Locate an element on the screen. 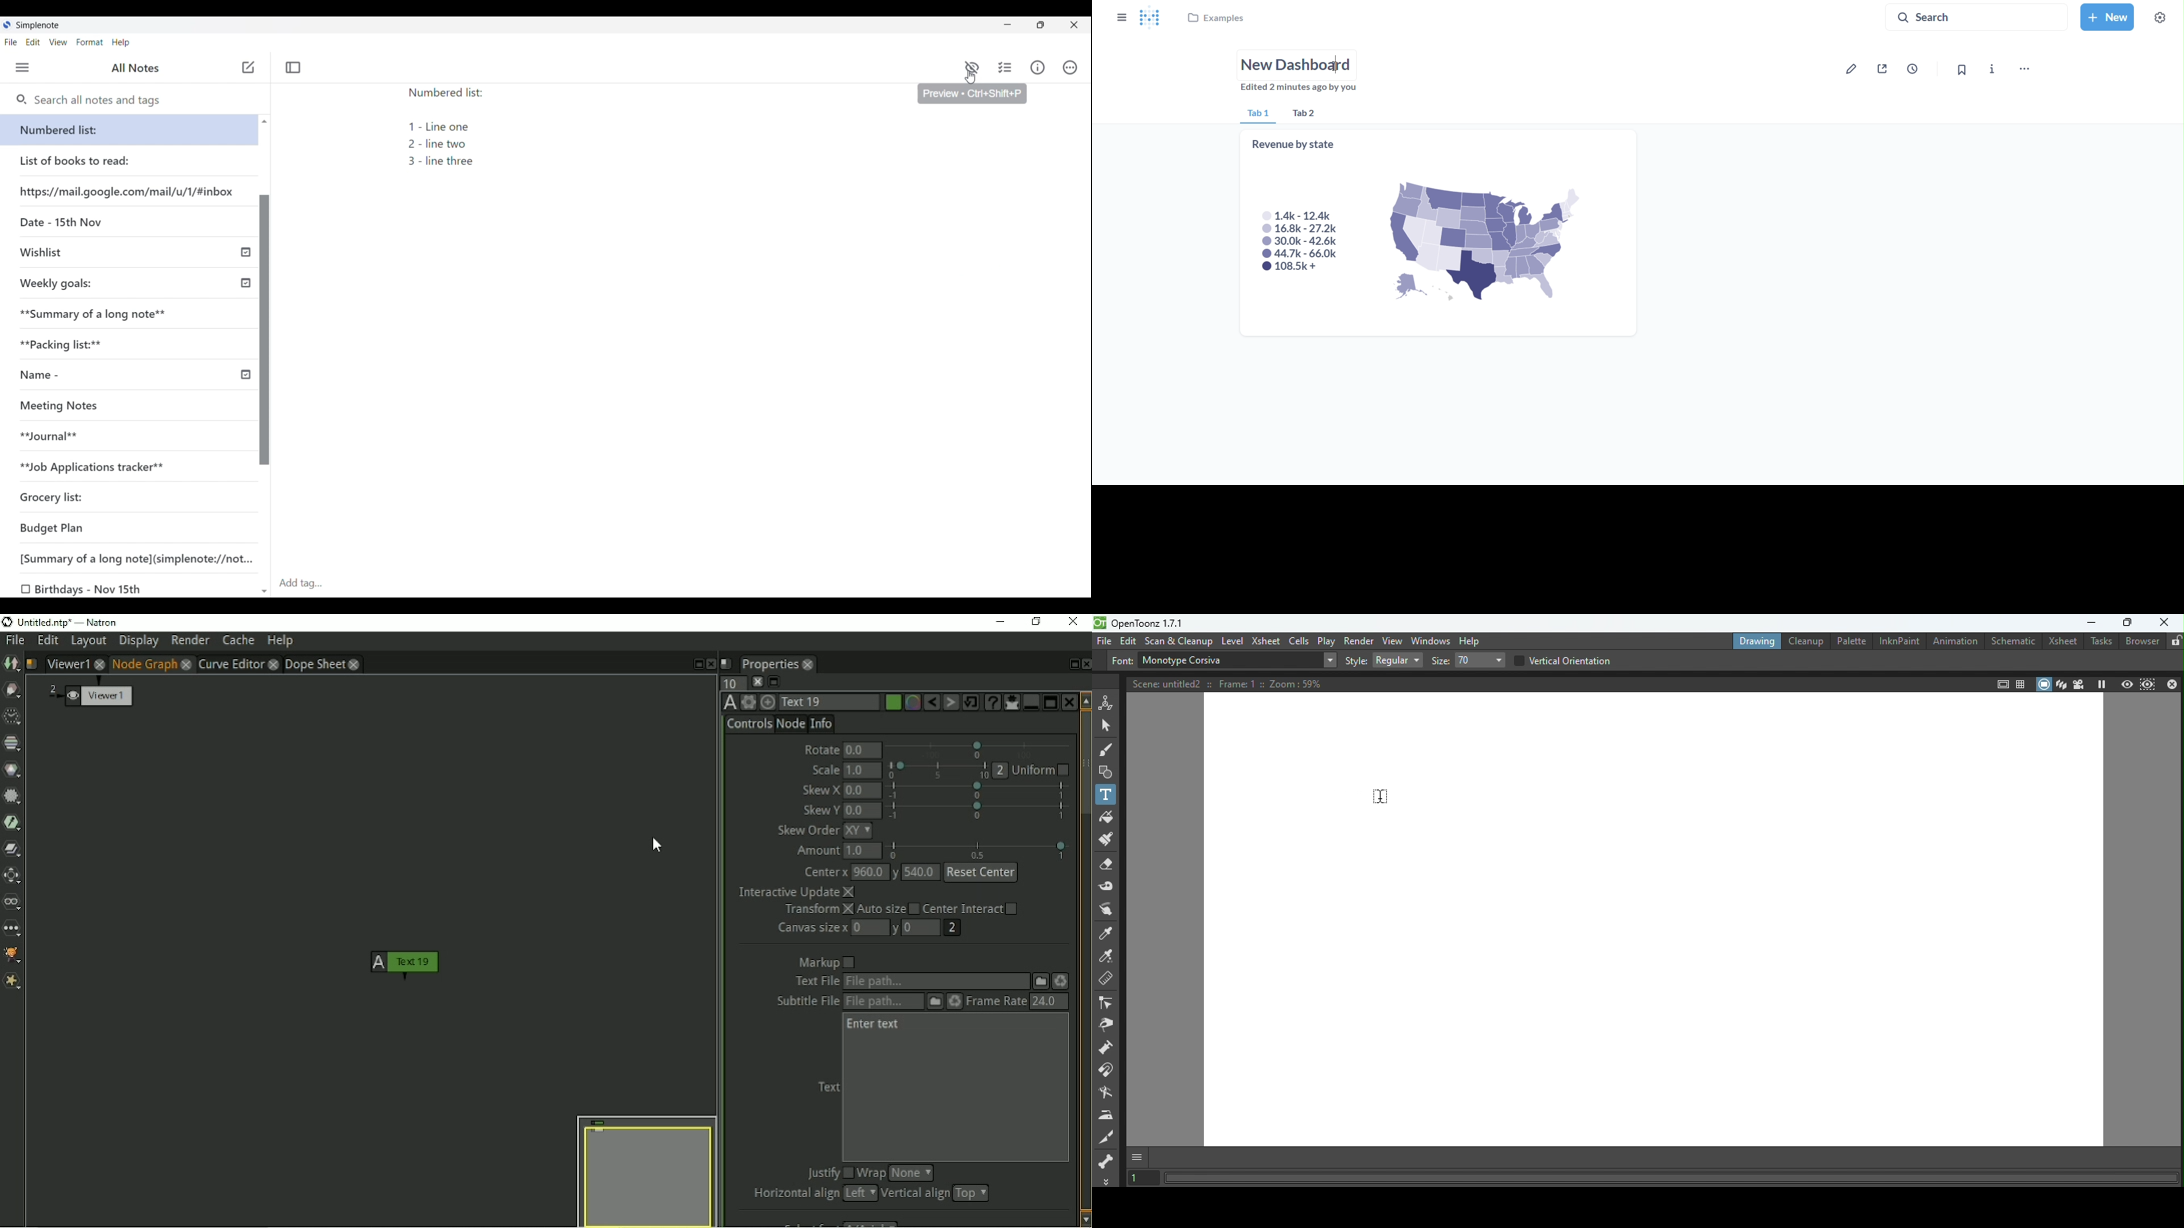  Add note is located at coordinates (248, 67).